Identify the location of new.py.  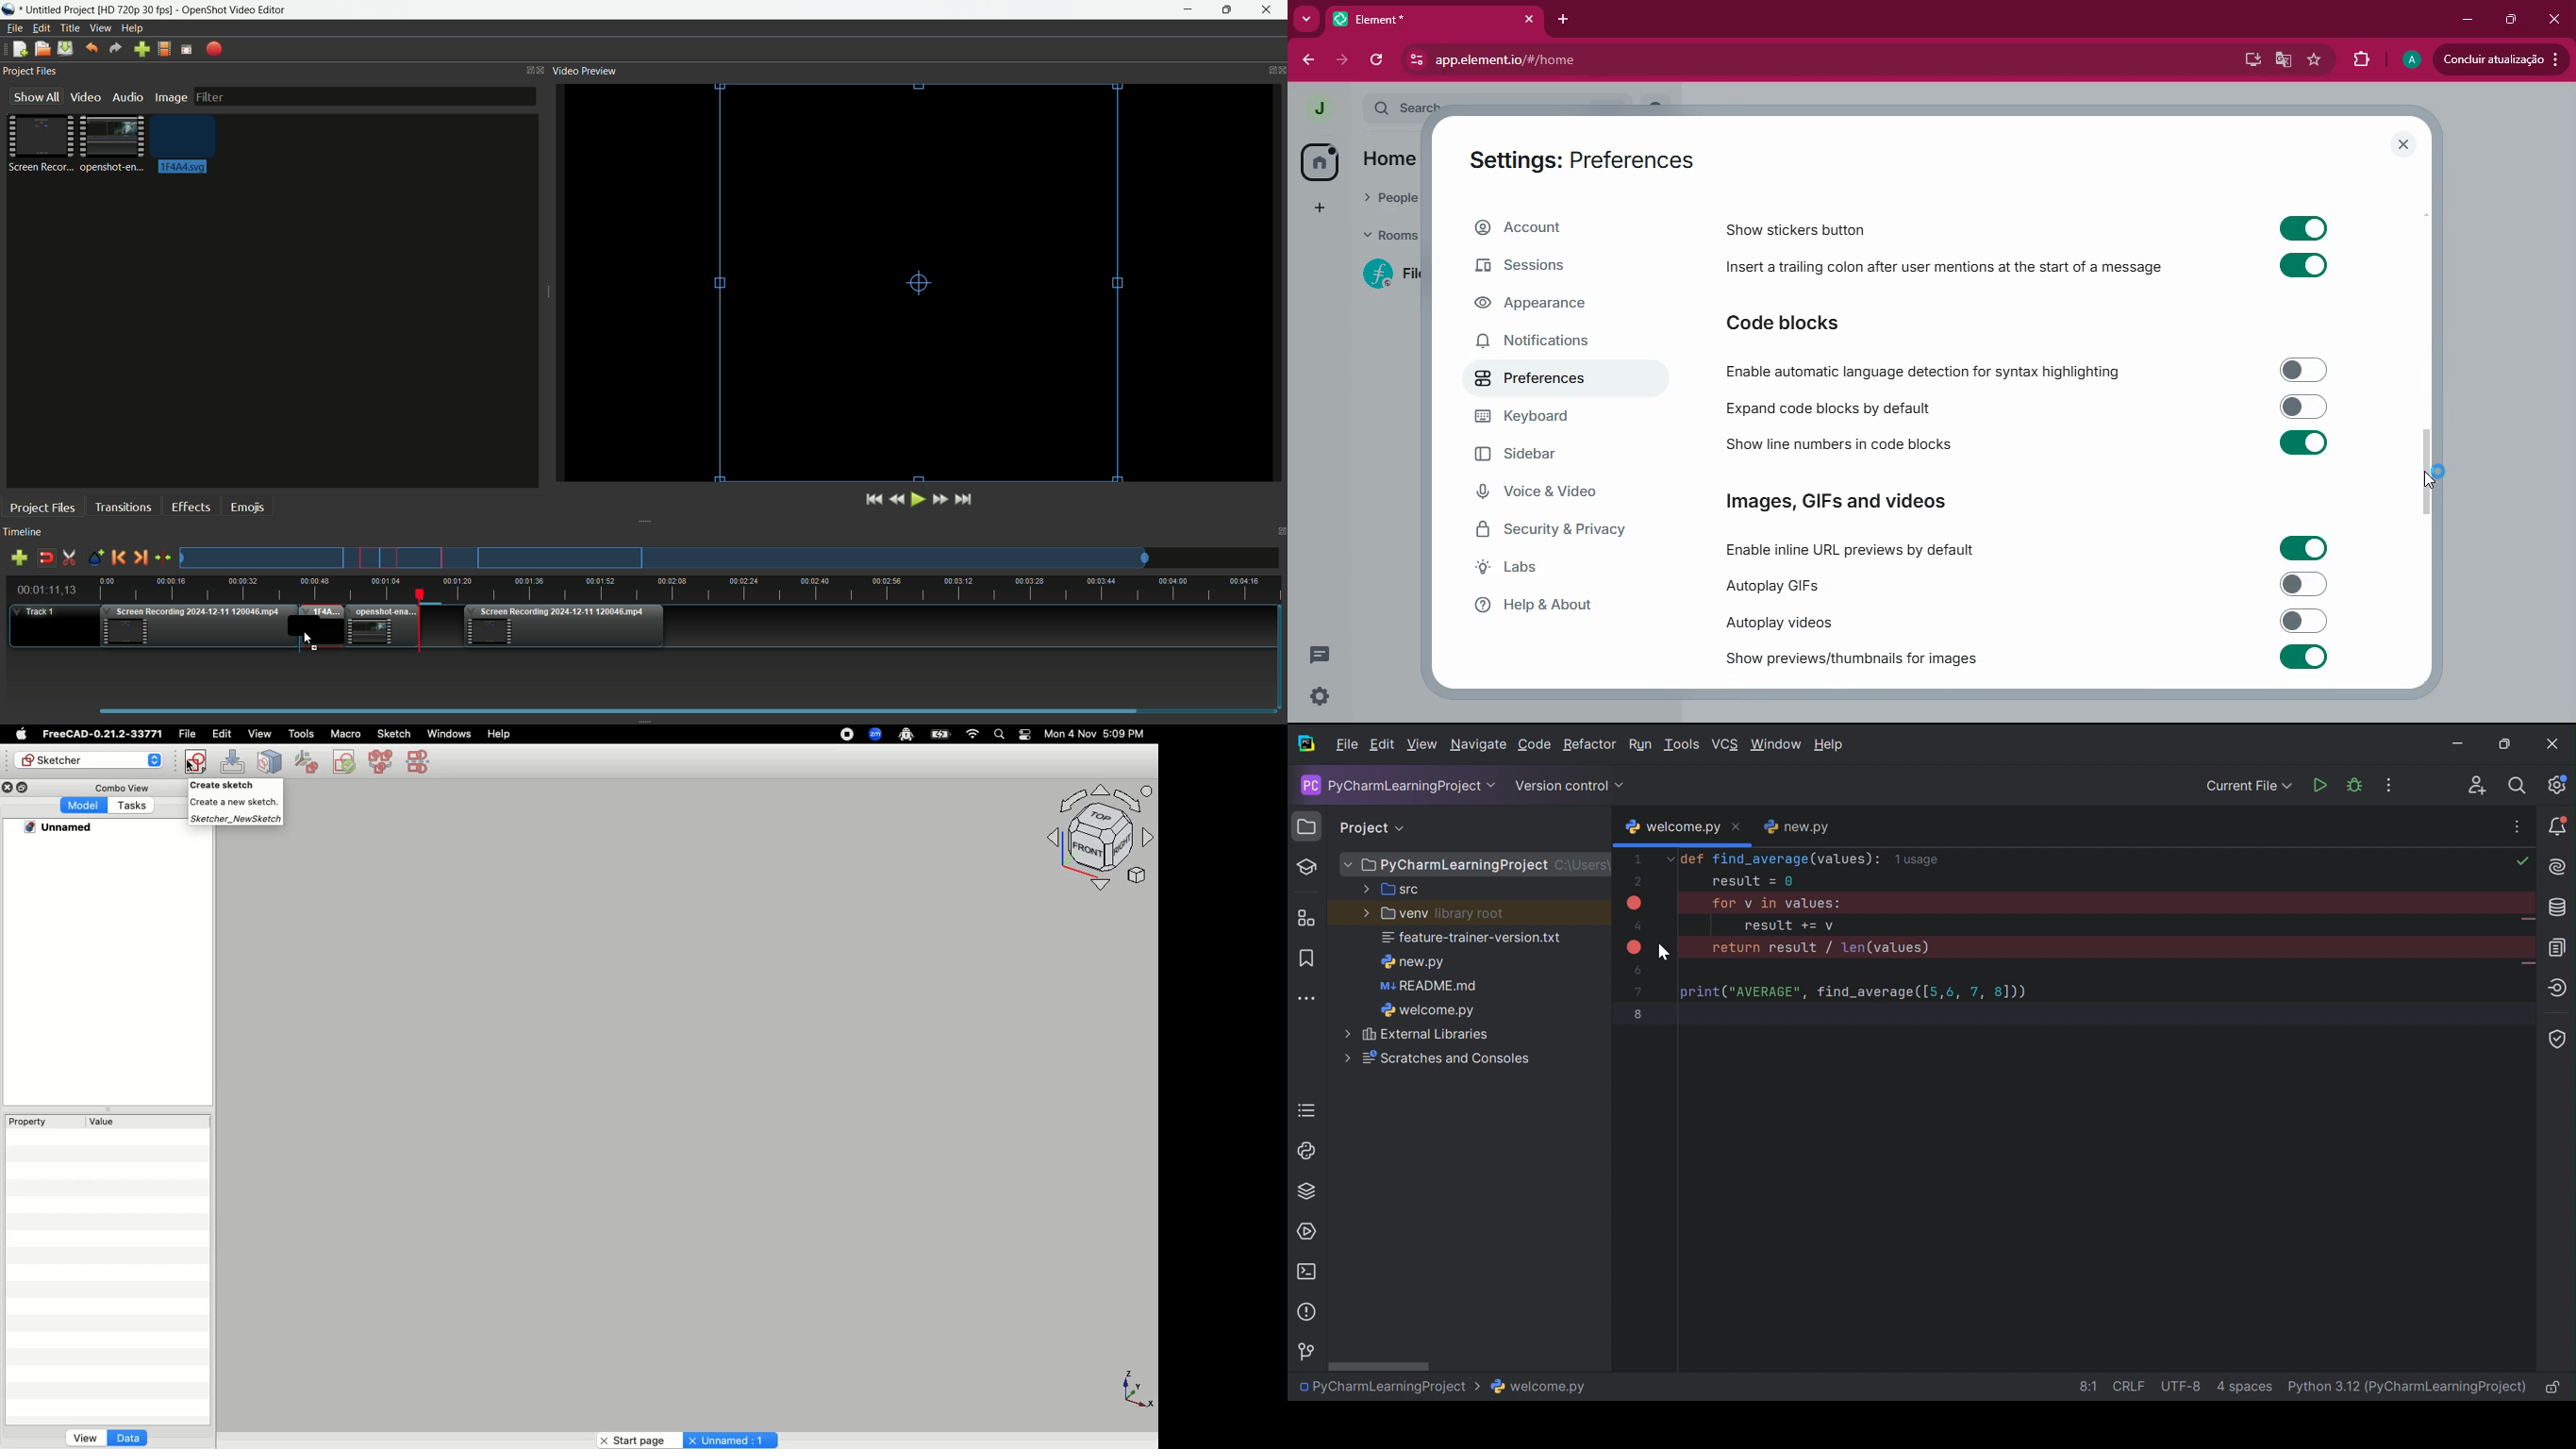
(1417, 964).